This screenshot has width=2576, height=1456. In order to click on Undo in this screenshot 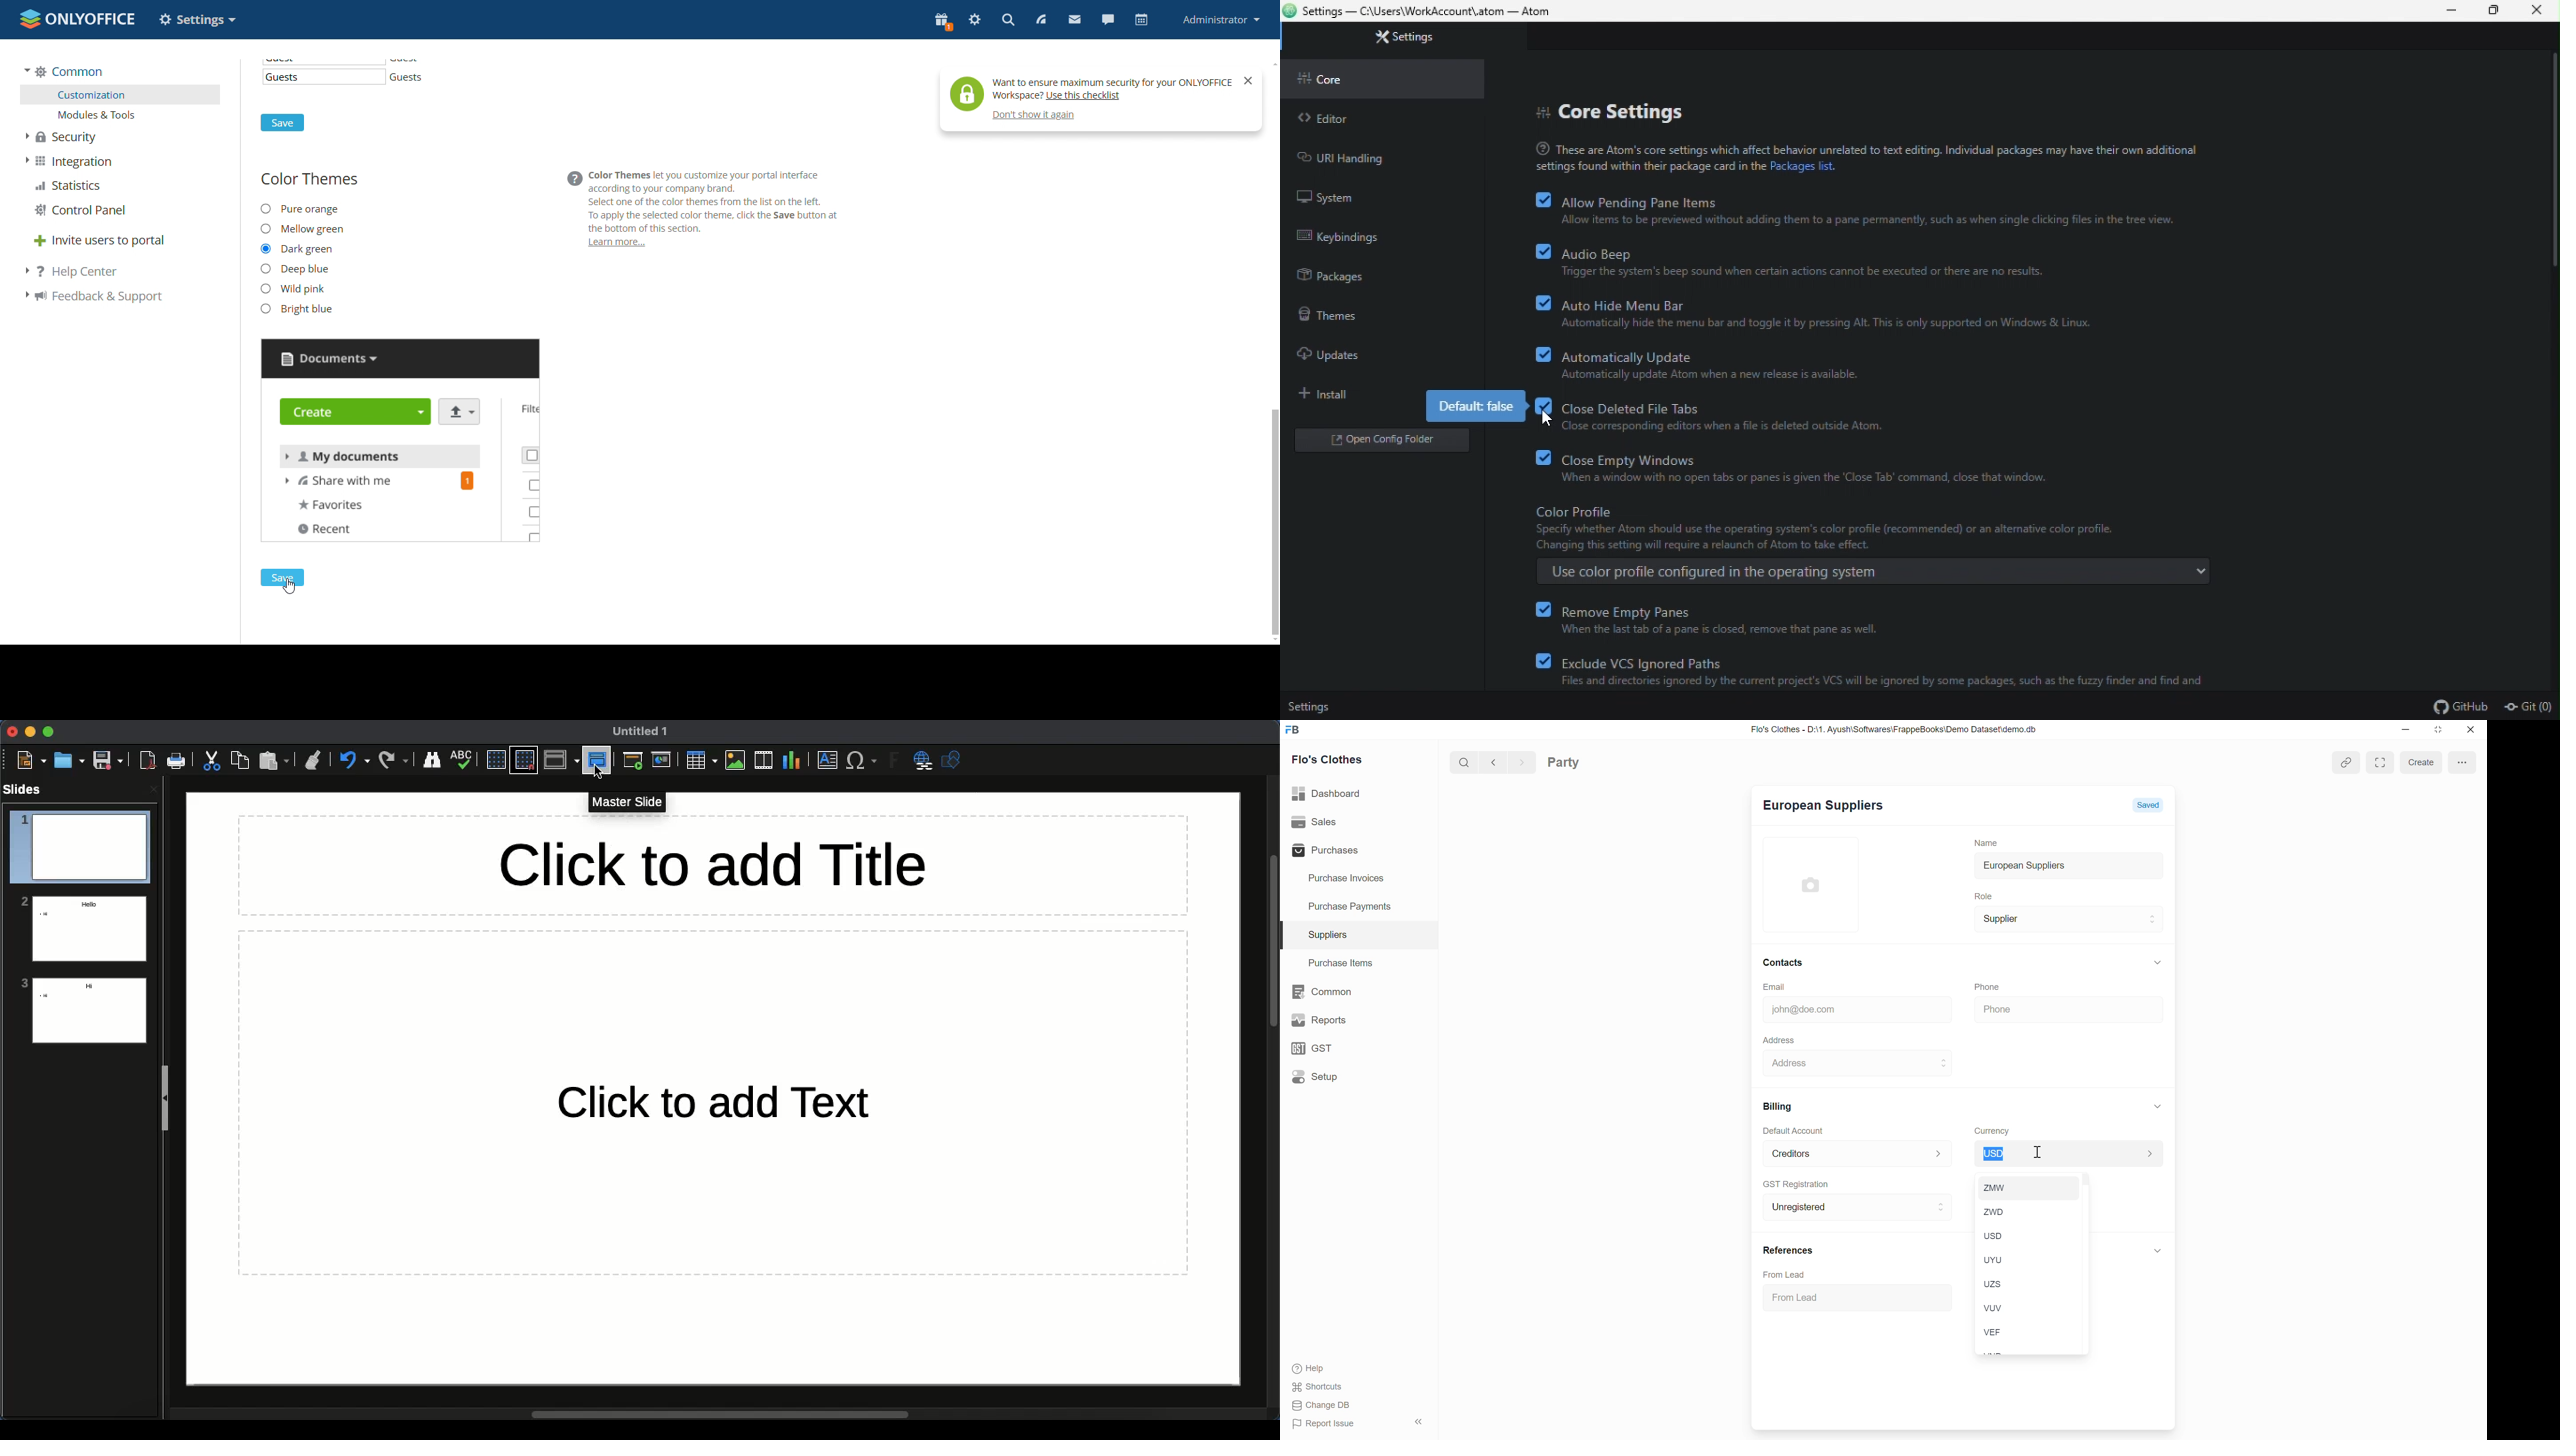, I will do `click(355, 760)`.